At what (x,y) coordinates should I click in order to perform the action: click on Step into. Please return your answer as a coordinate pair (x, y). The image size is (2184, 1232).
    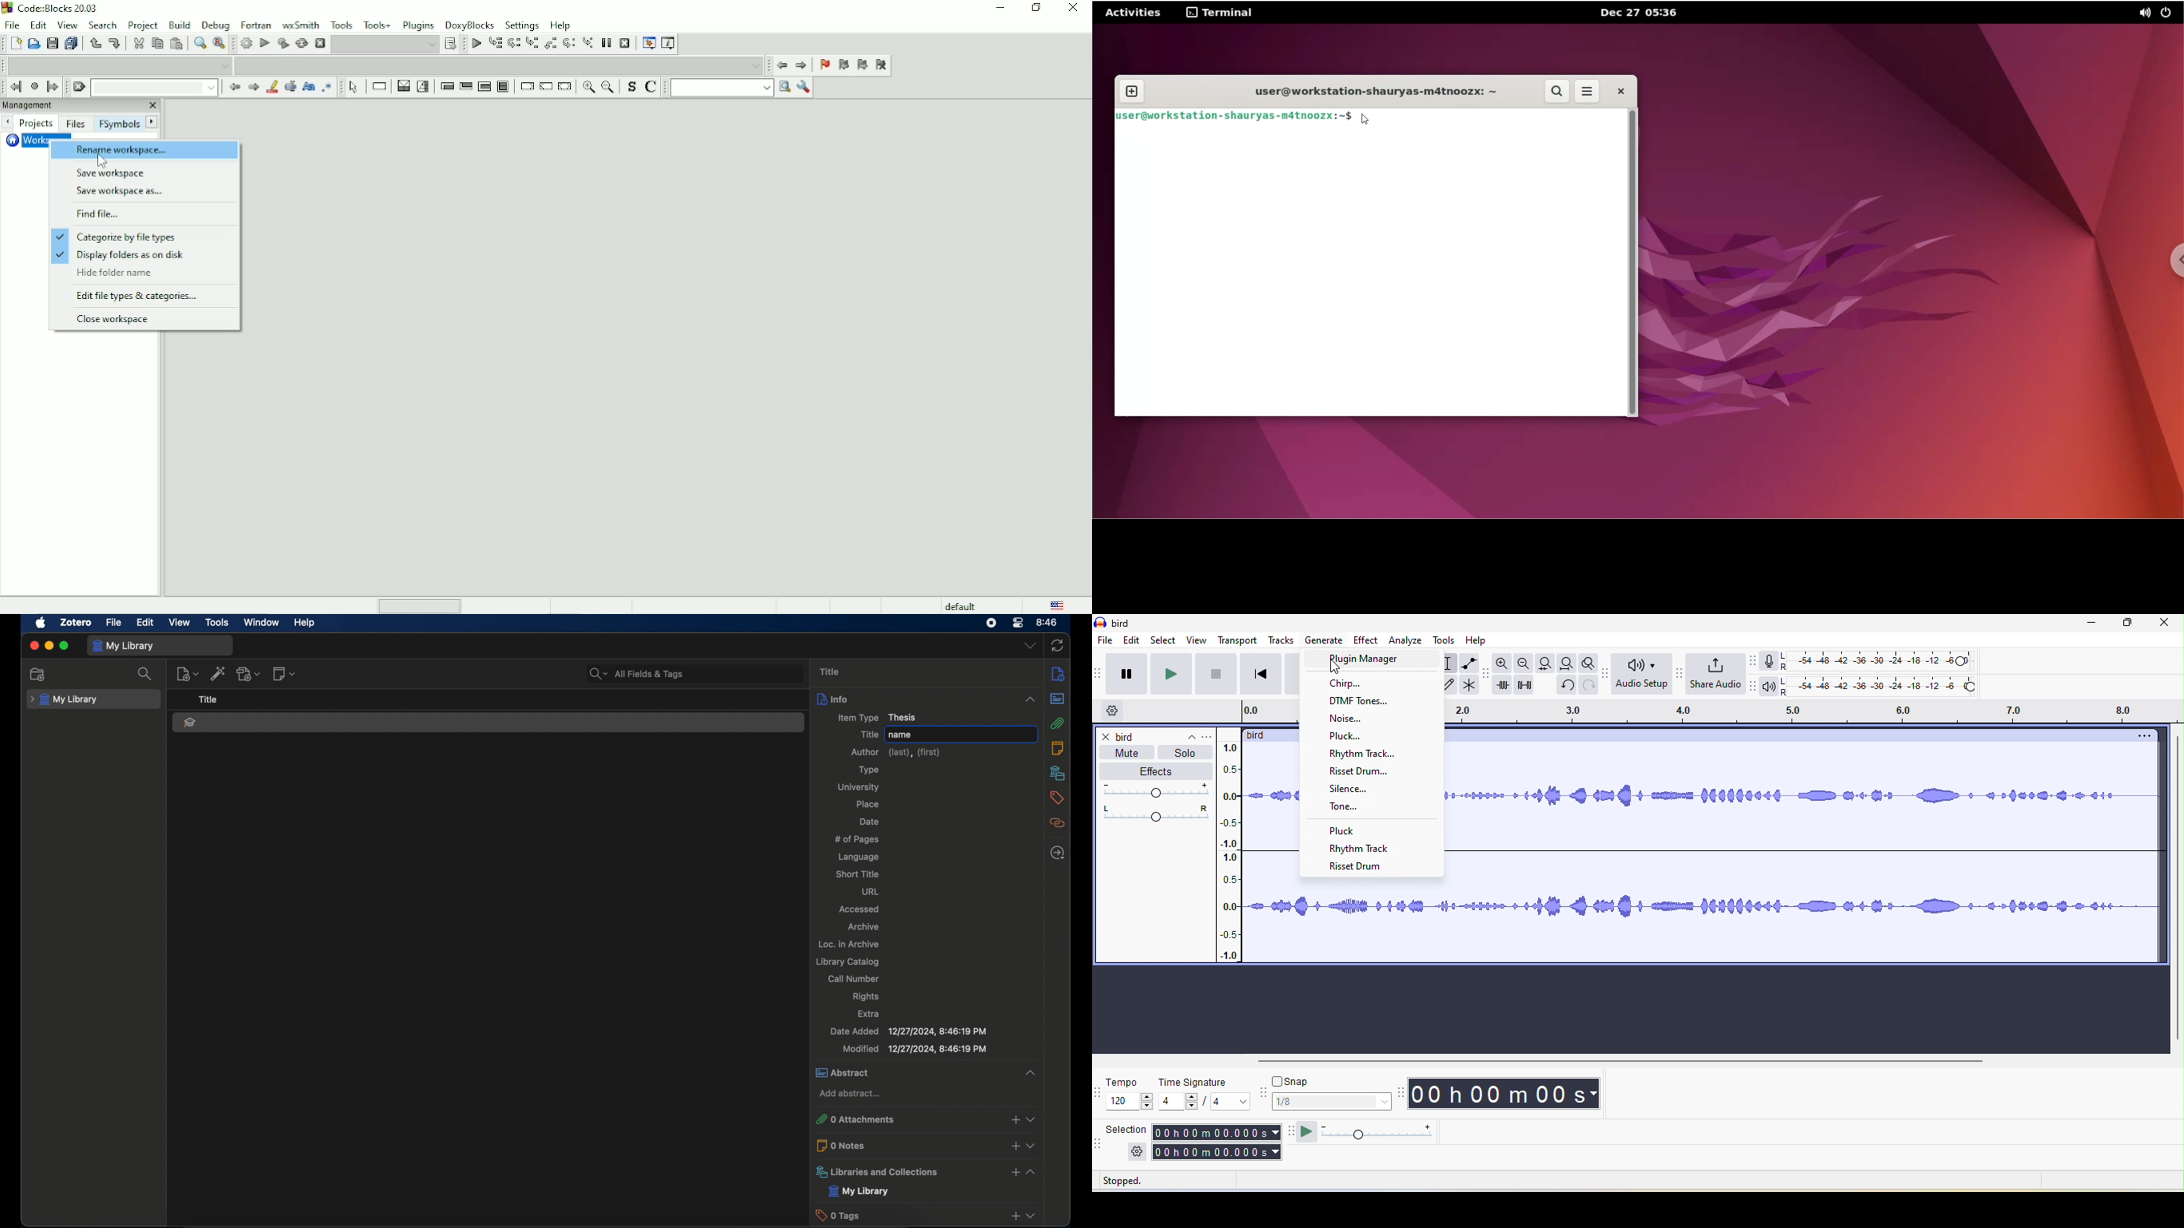
    Looking at the image, I should click on (532, 45).